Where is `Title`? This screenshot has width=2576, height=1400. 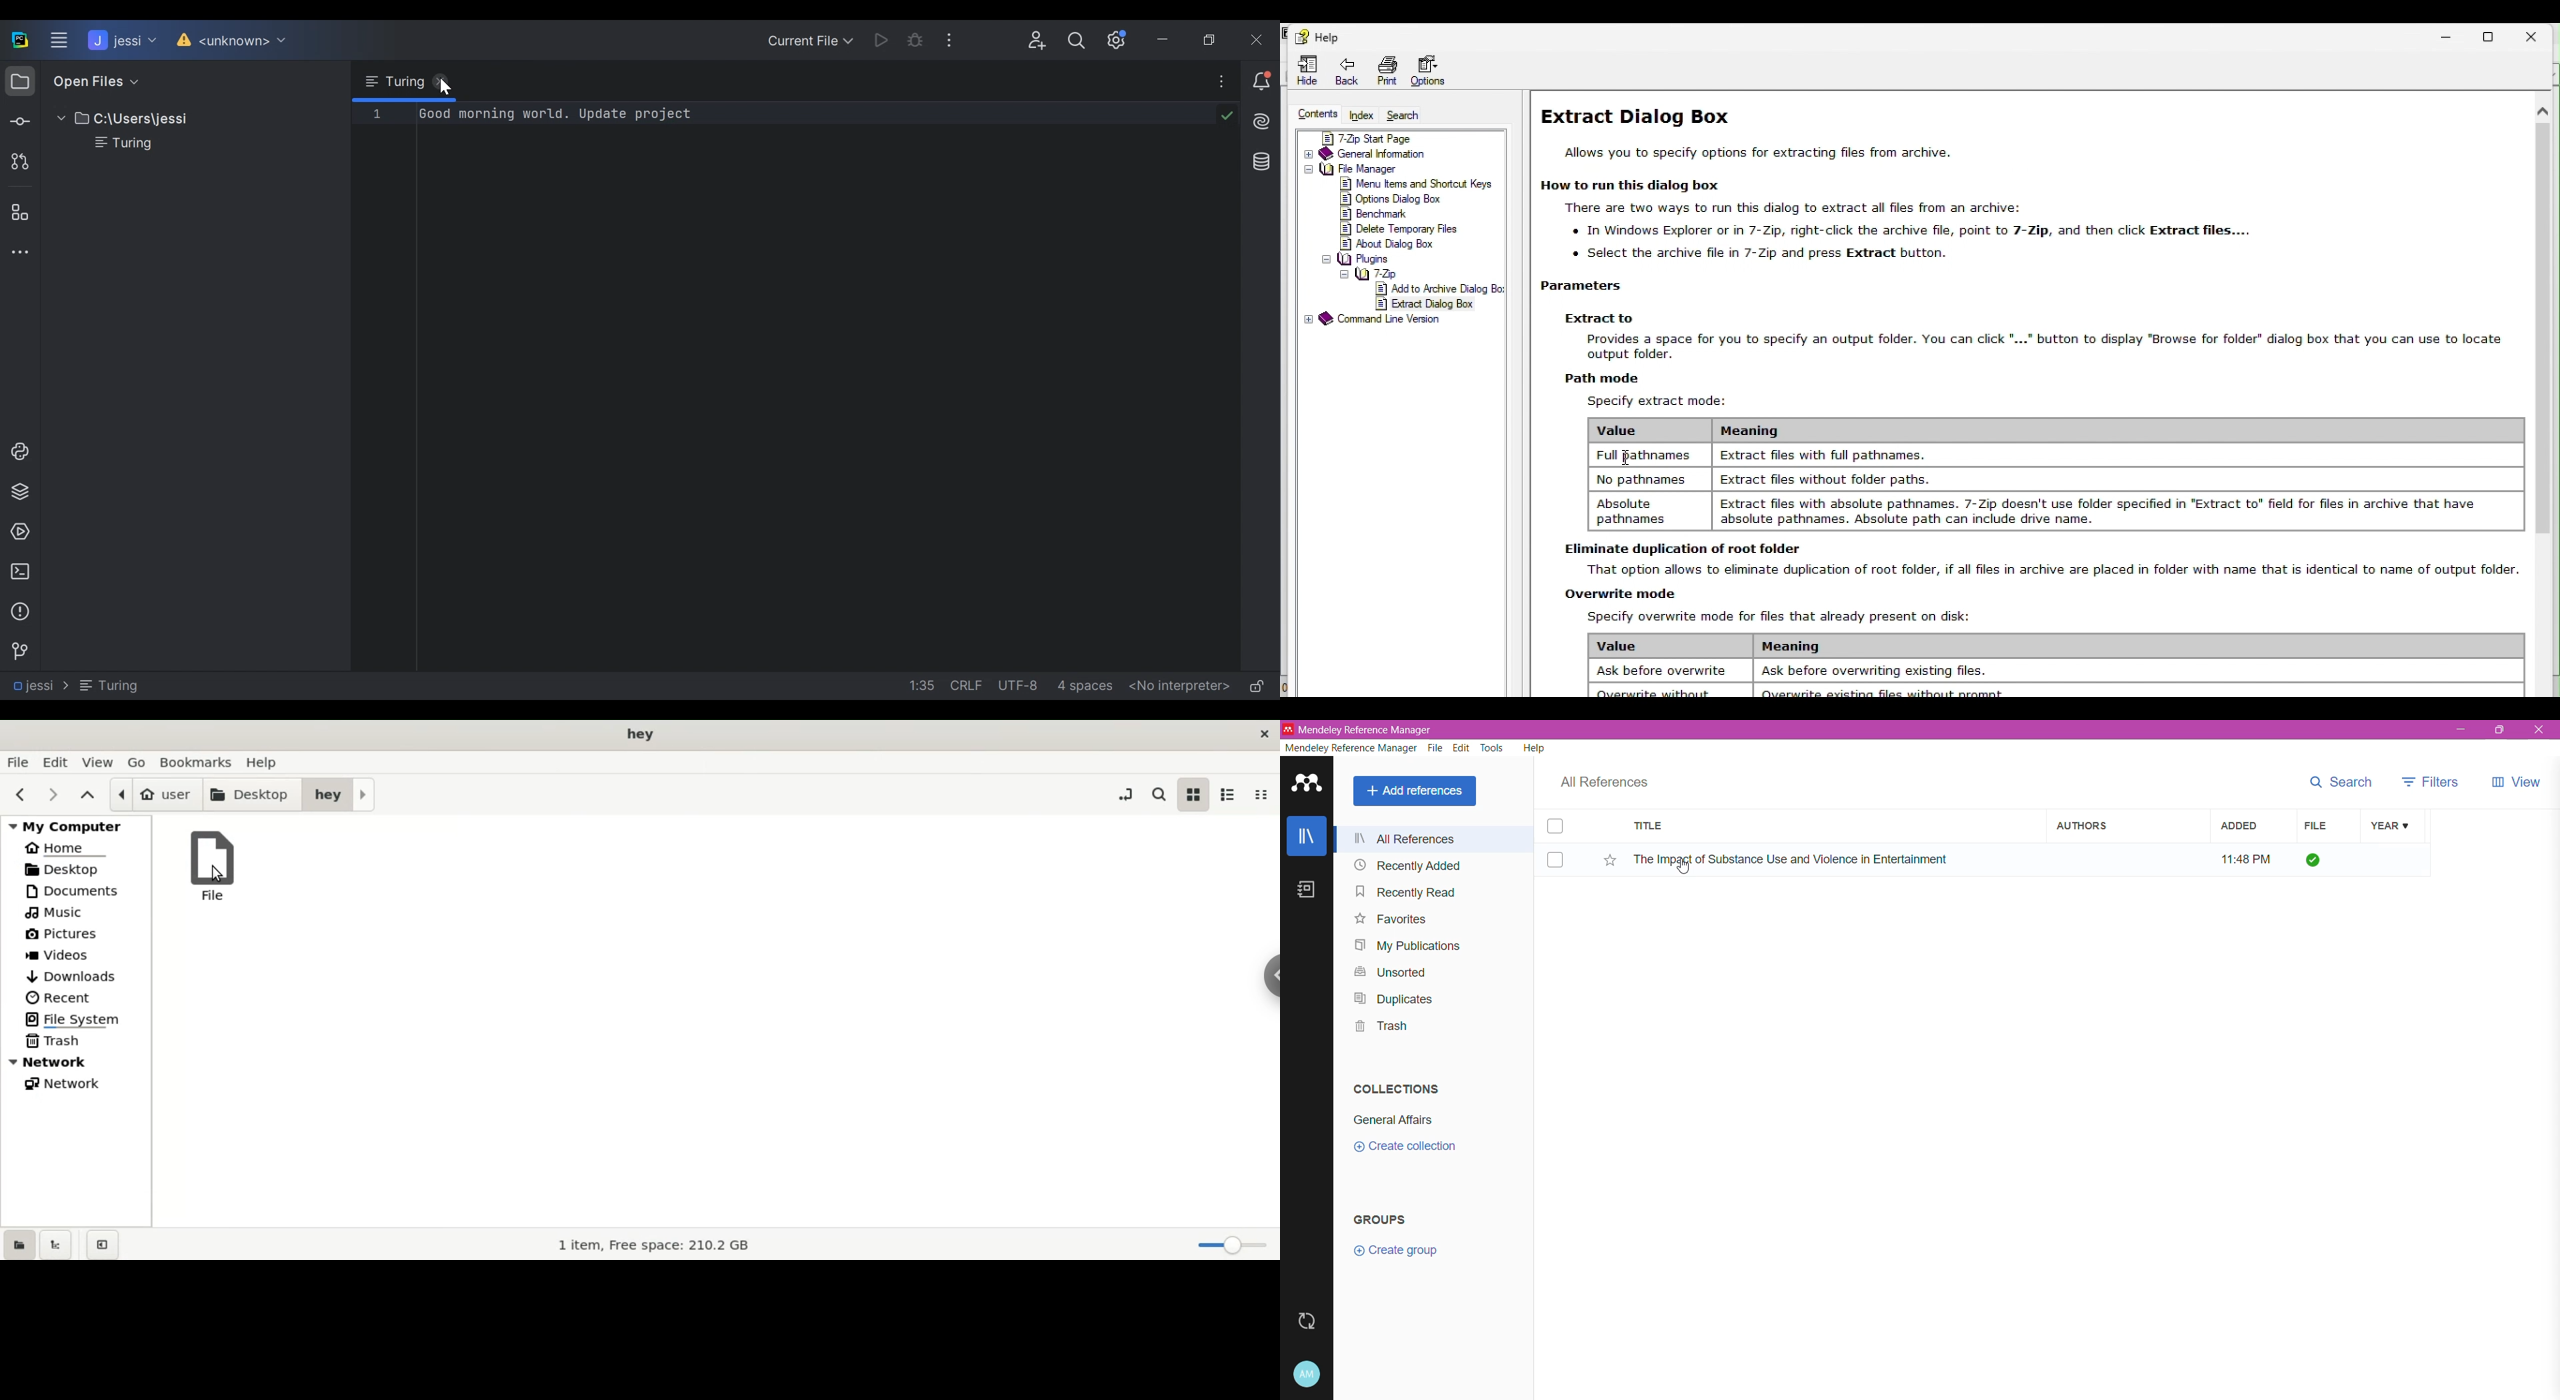
Title is located at coordinates (1831, 825).